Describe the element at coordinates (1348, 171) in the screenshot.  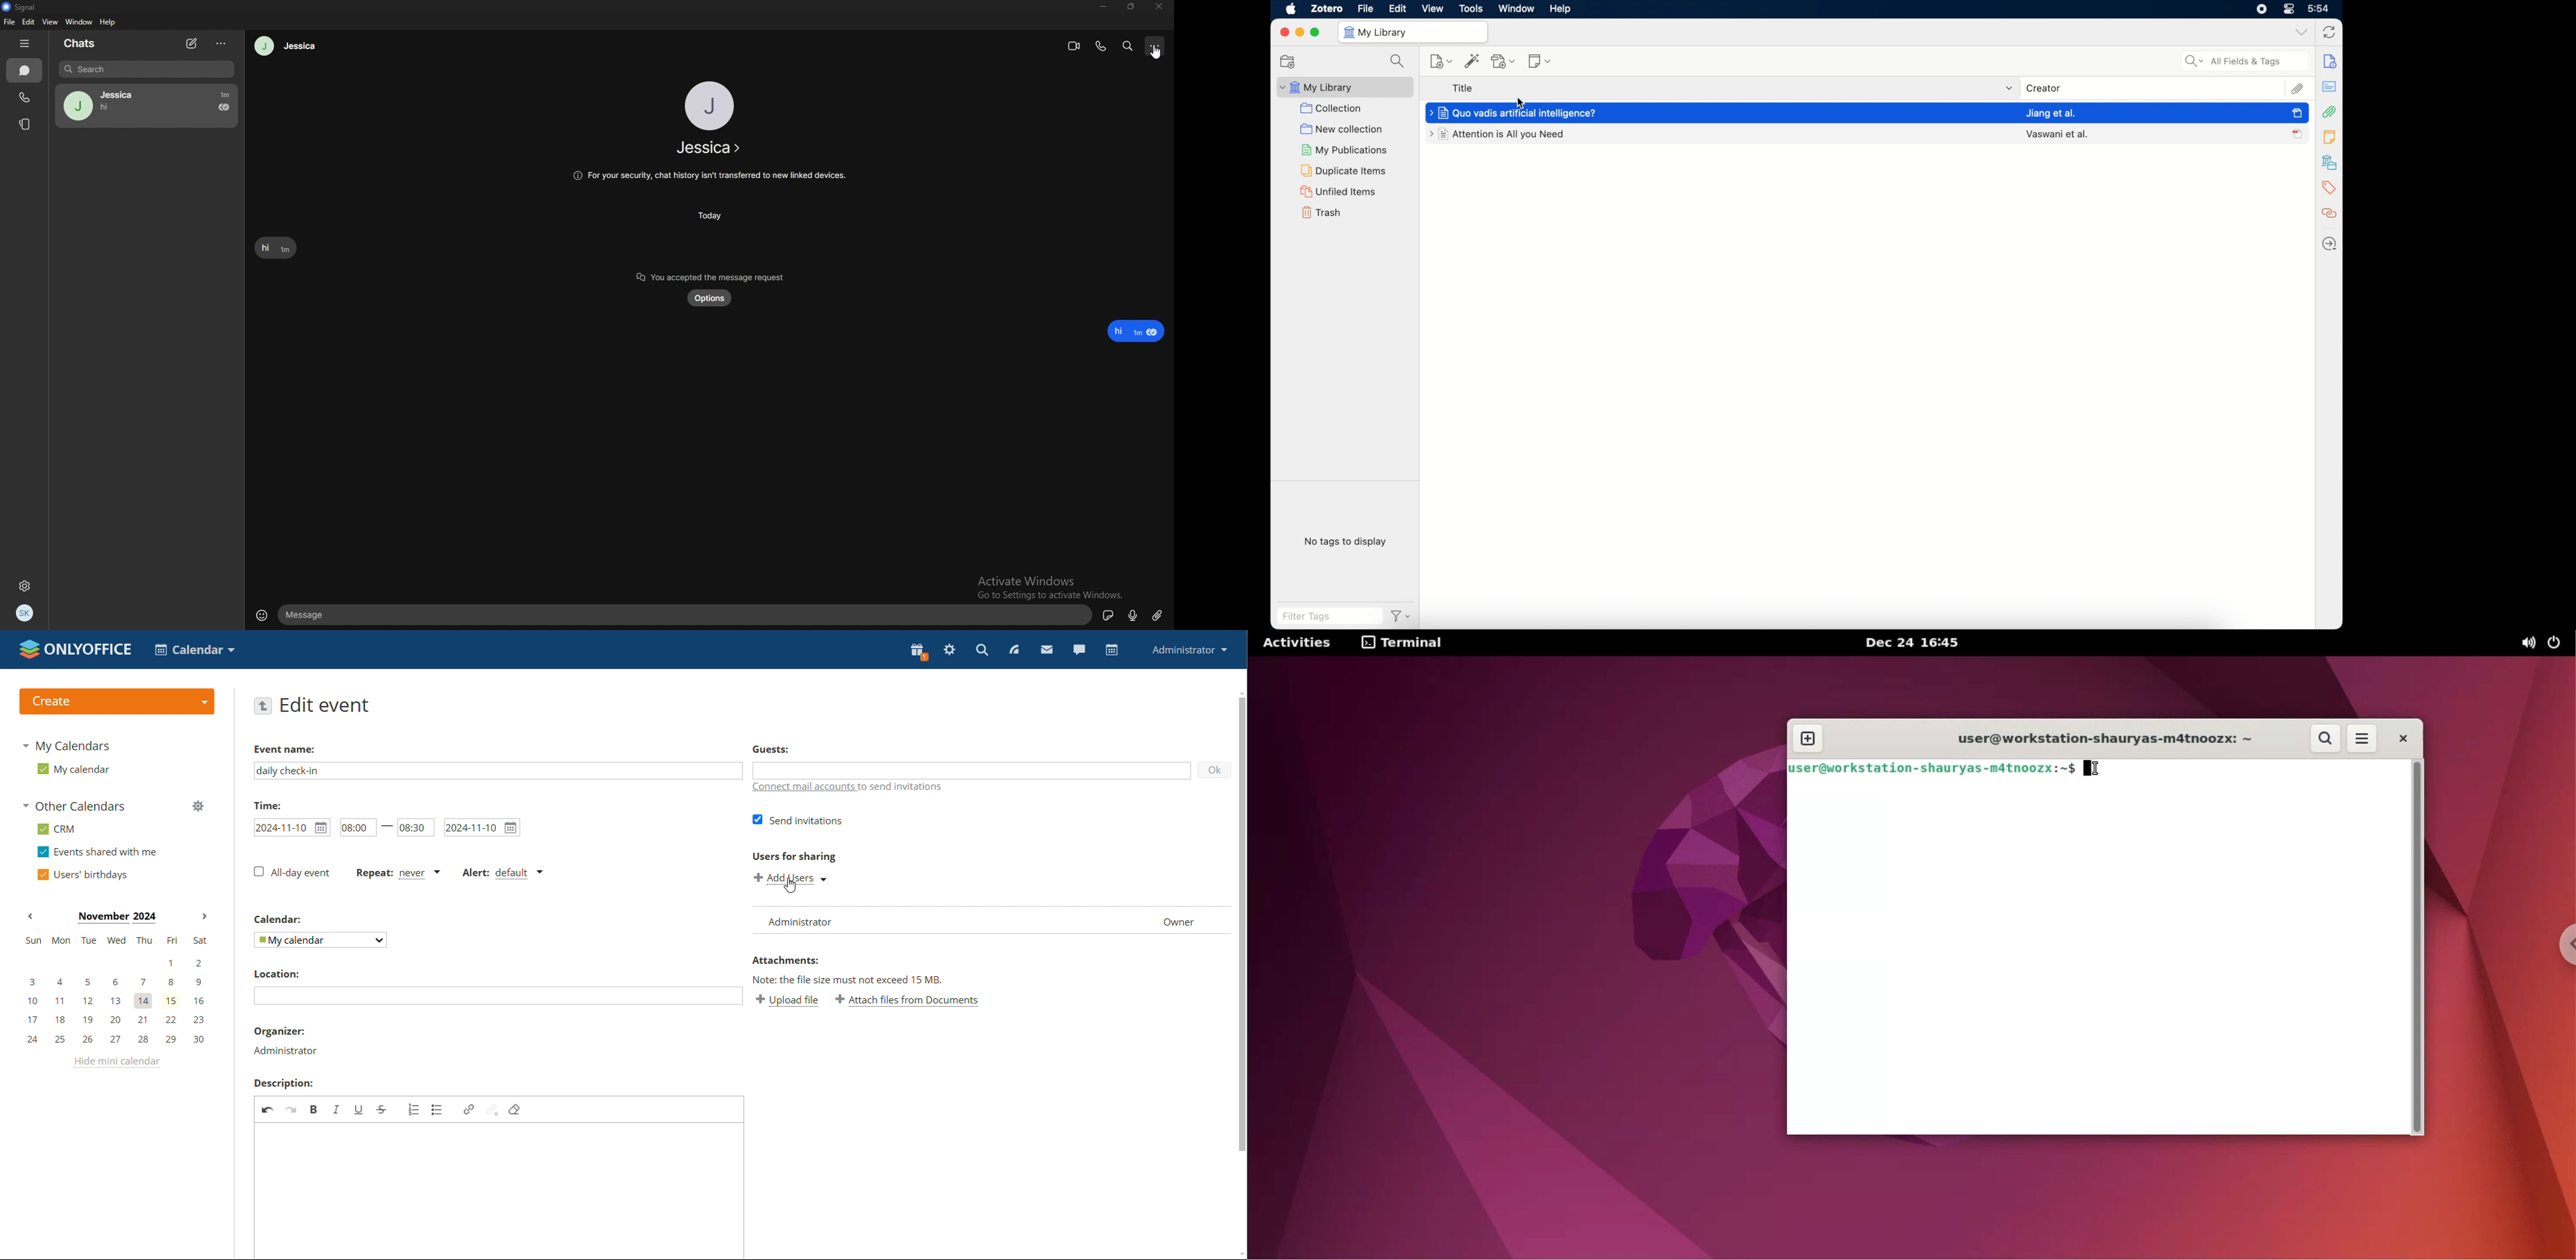
I see `duplicate items` at that location.